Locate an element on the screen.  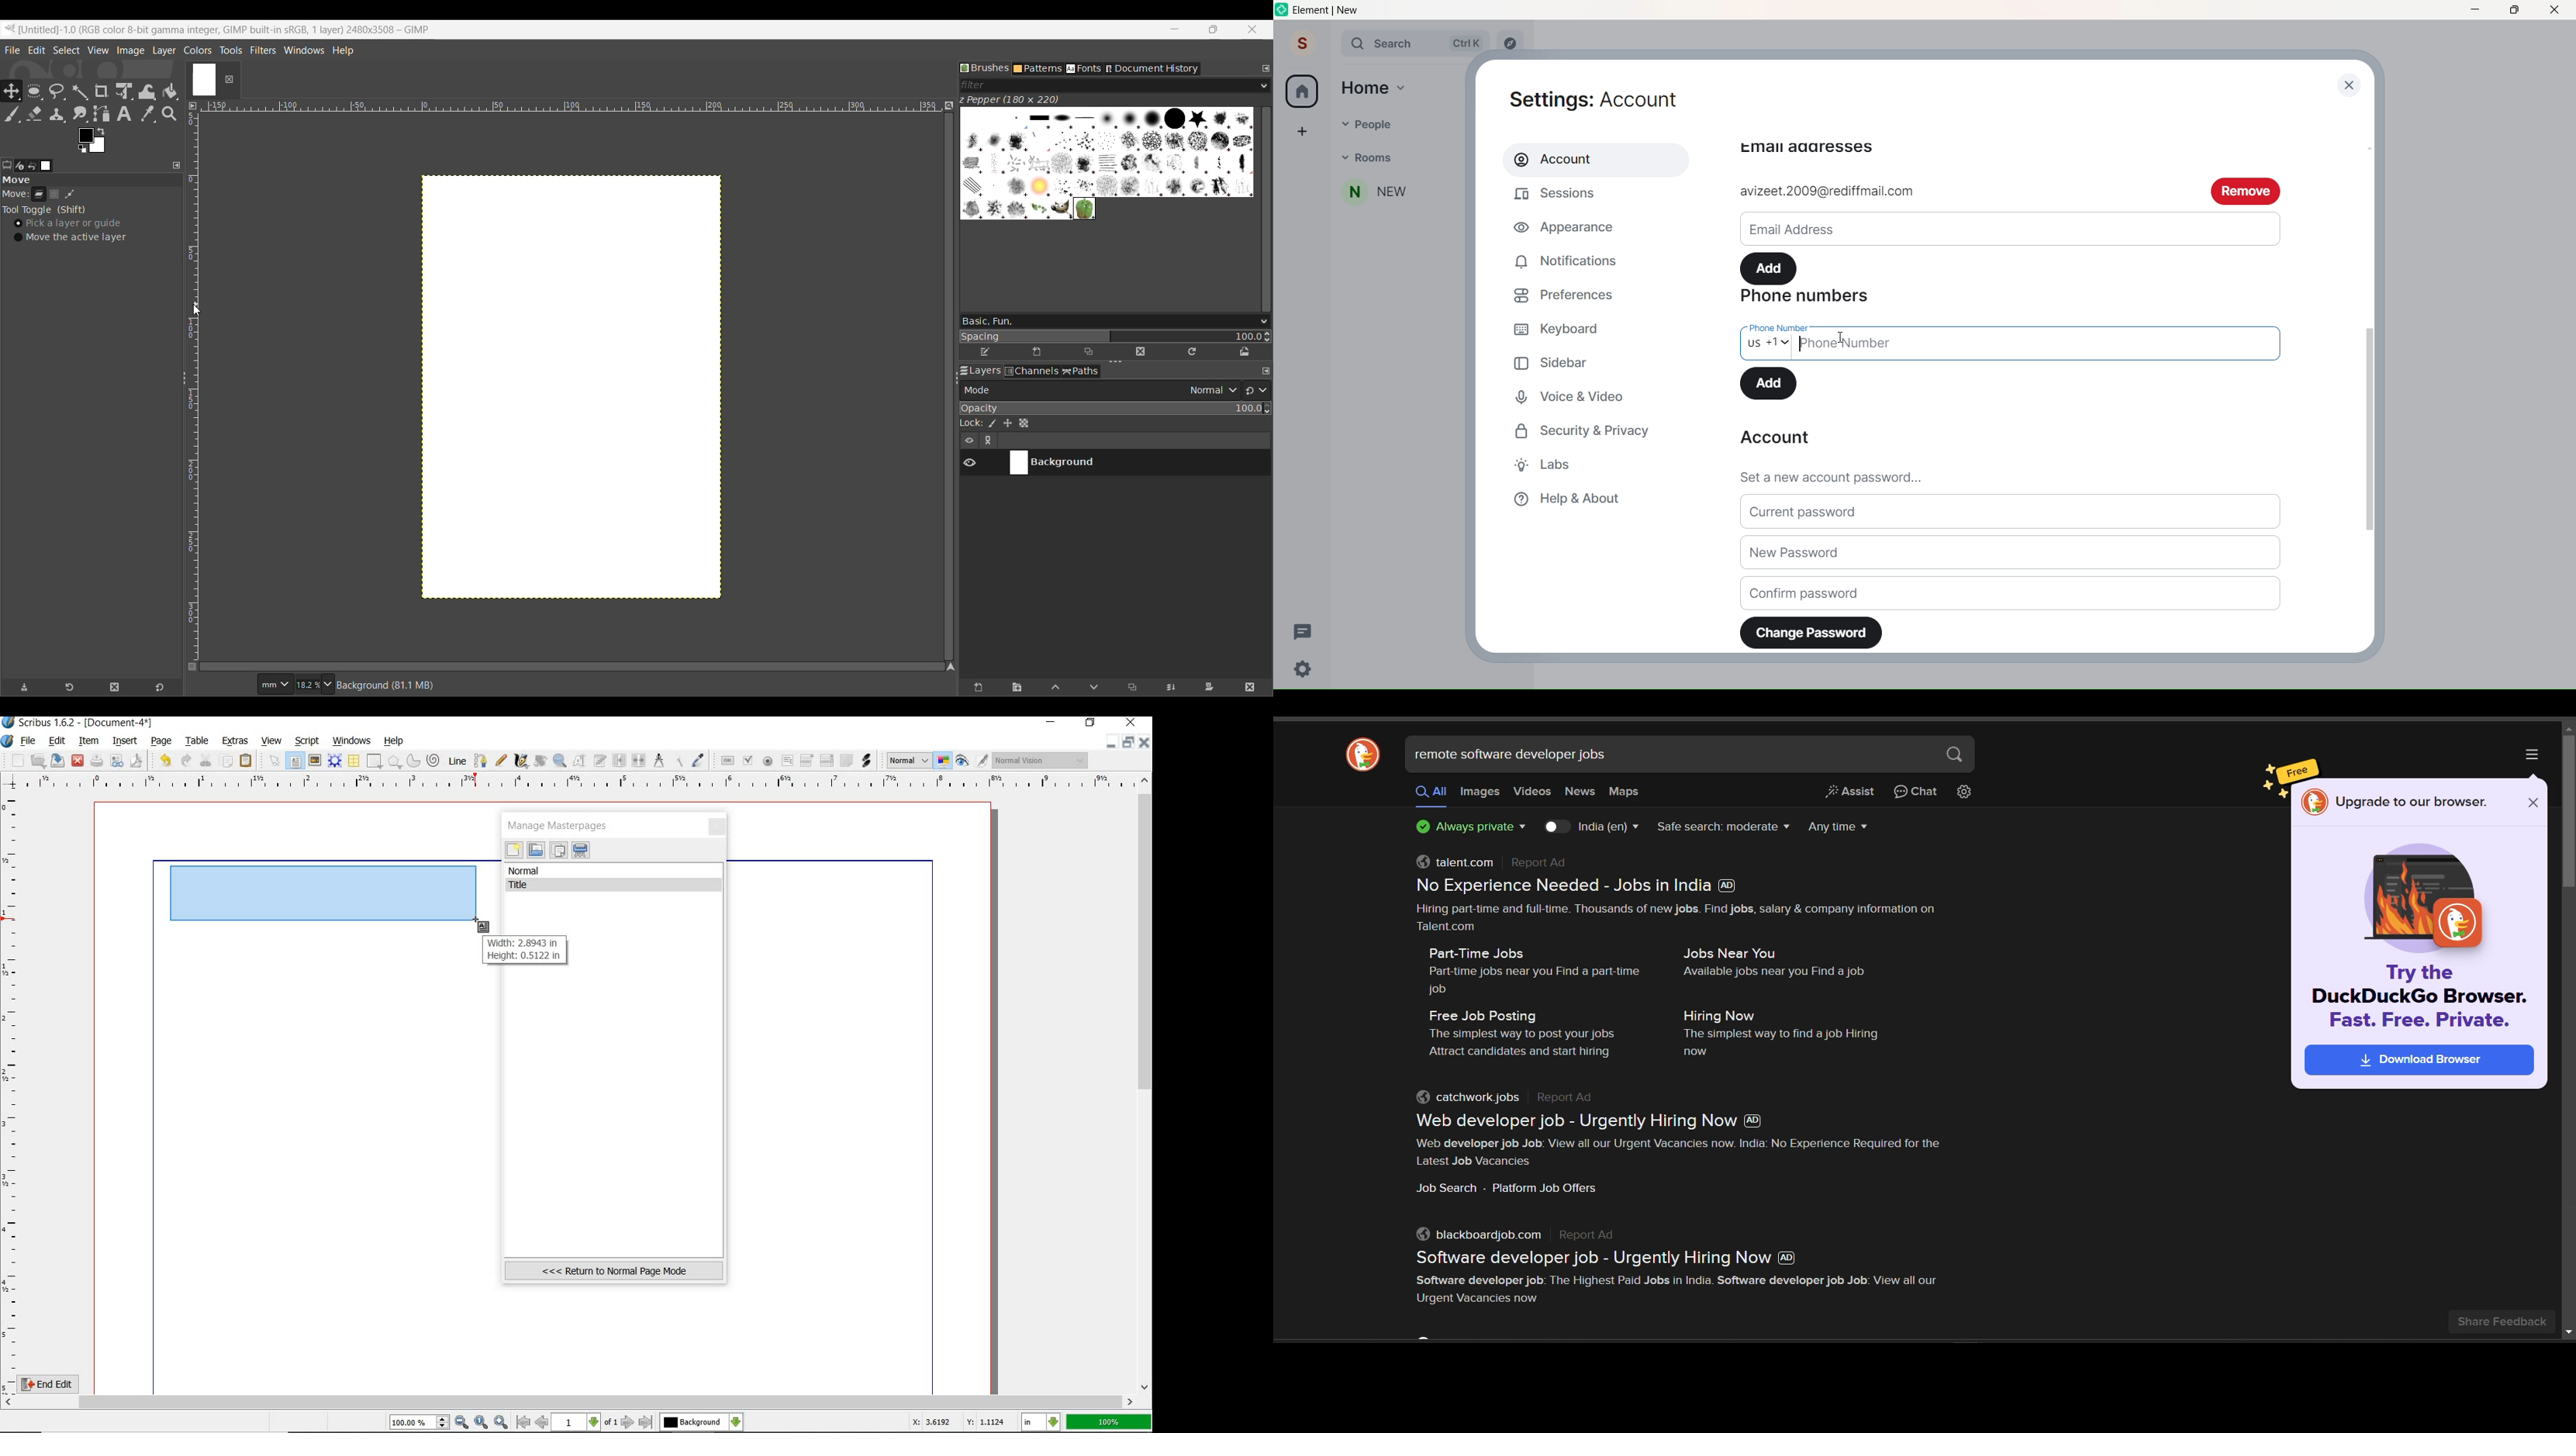
Colors menu is located at coordinates (198, 50).